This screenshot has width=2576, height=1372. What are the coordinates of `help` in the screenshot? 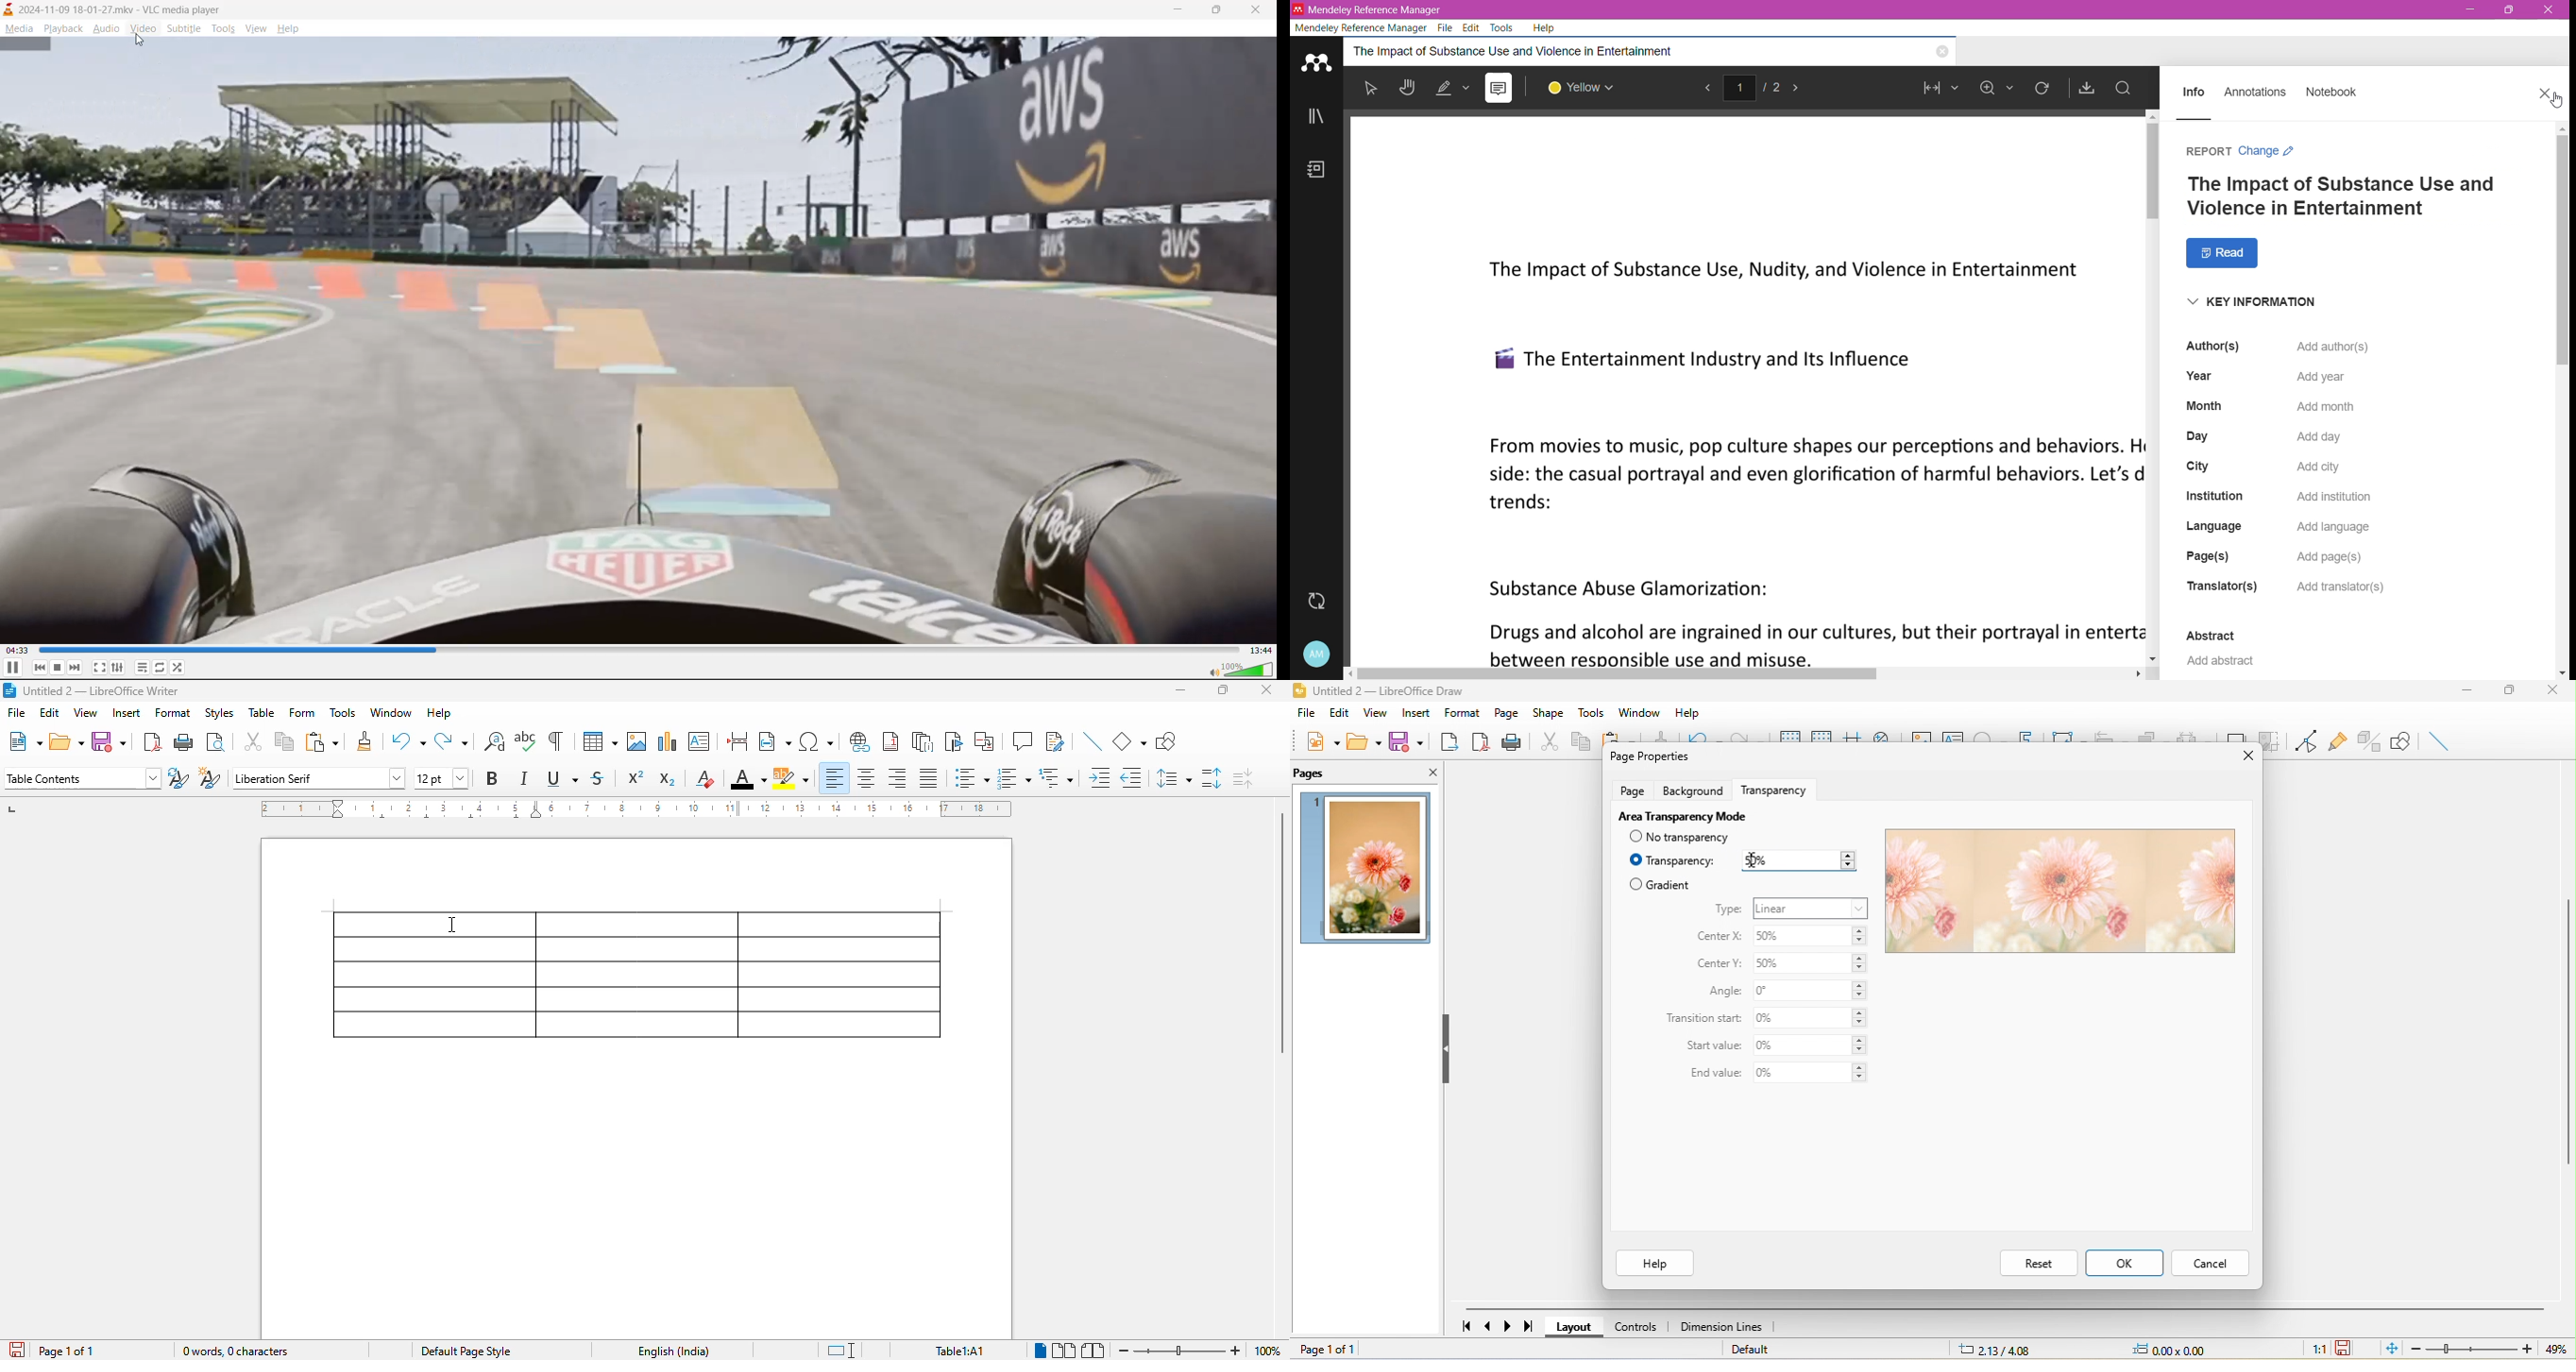 It's located at (1653, 1263).